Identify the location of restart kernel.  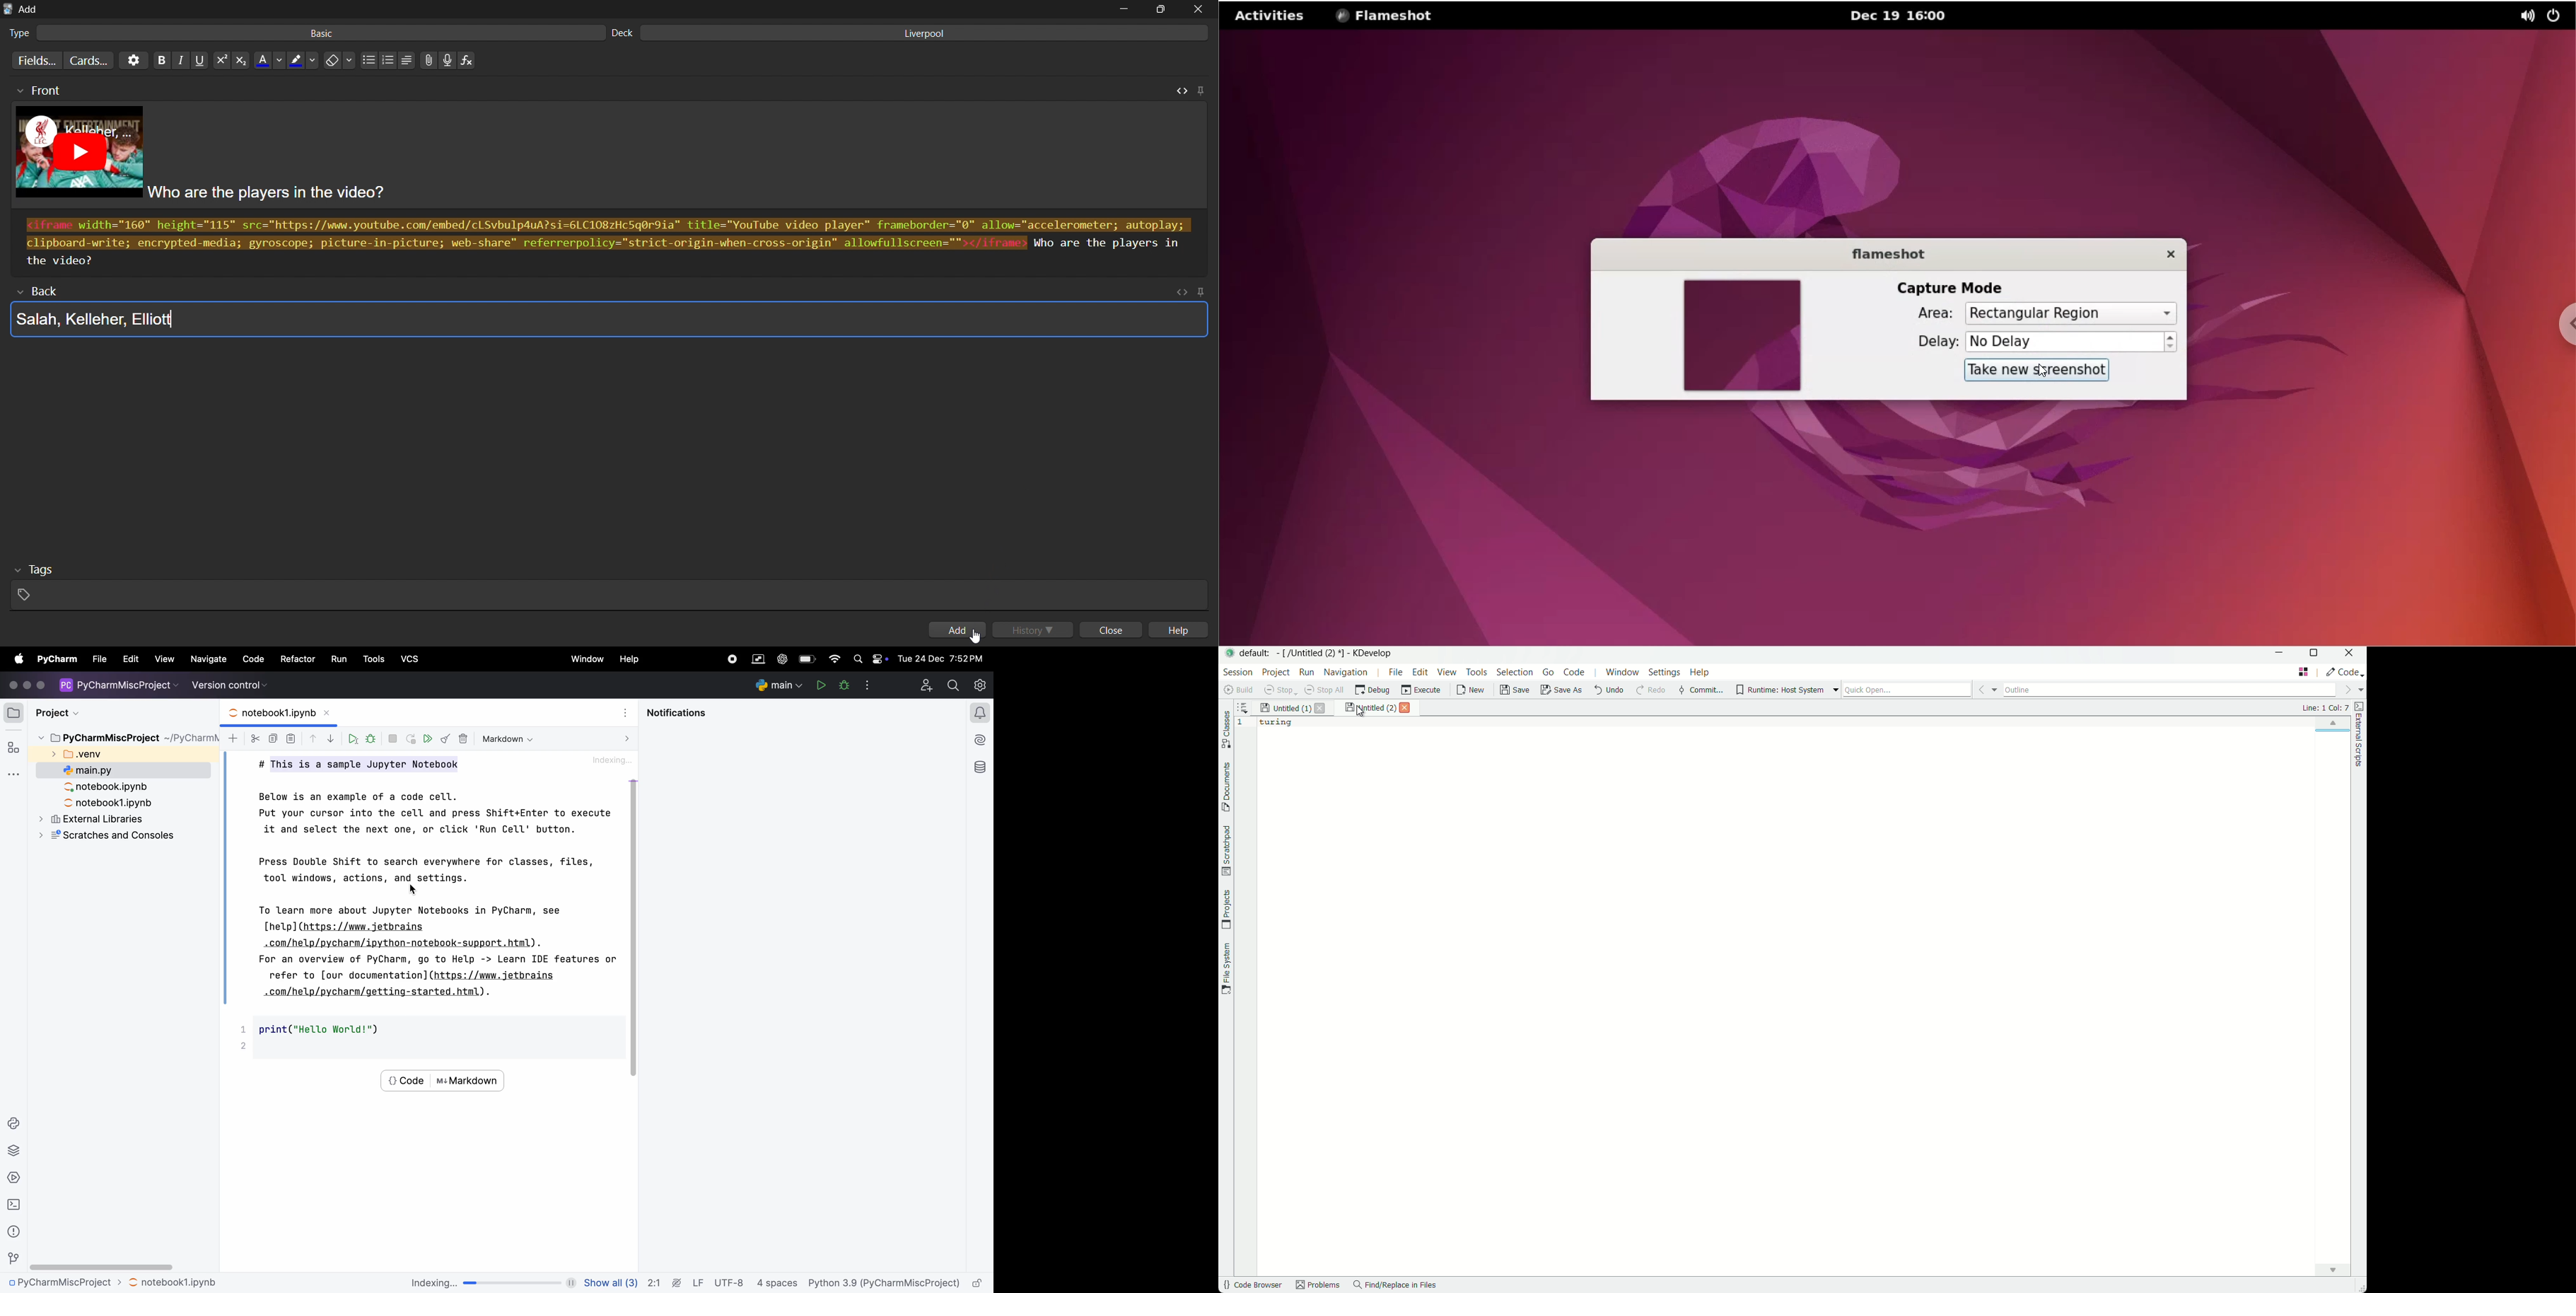
(411, 738).